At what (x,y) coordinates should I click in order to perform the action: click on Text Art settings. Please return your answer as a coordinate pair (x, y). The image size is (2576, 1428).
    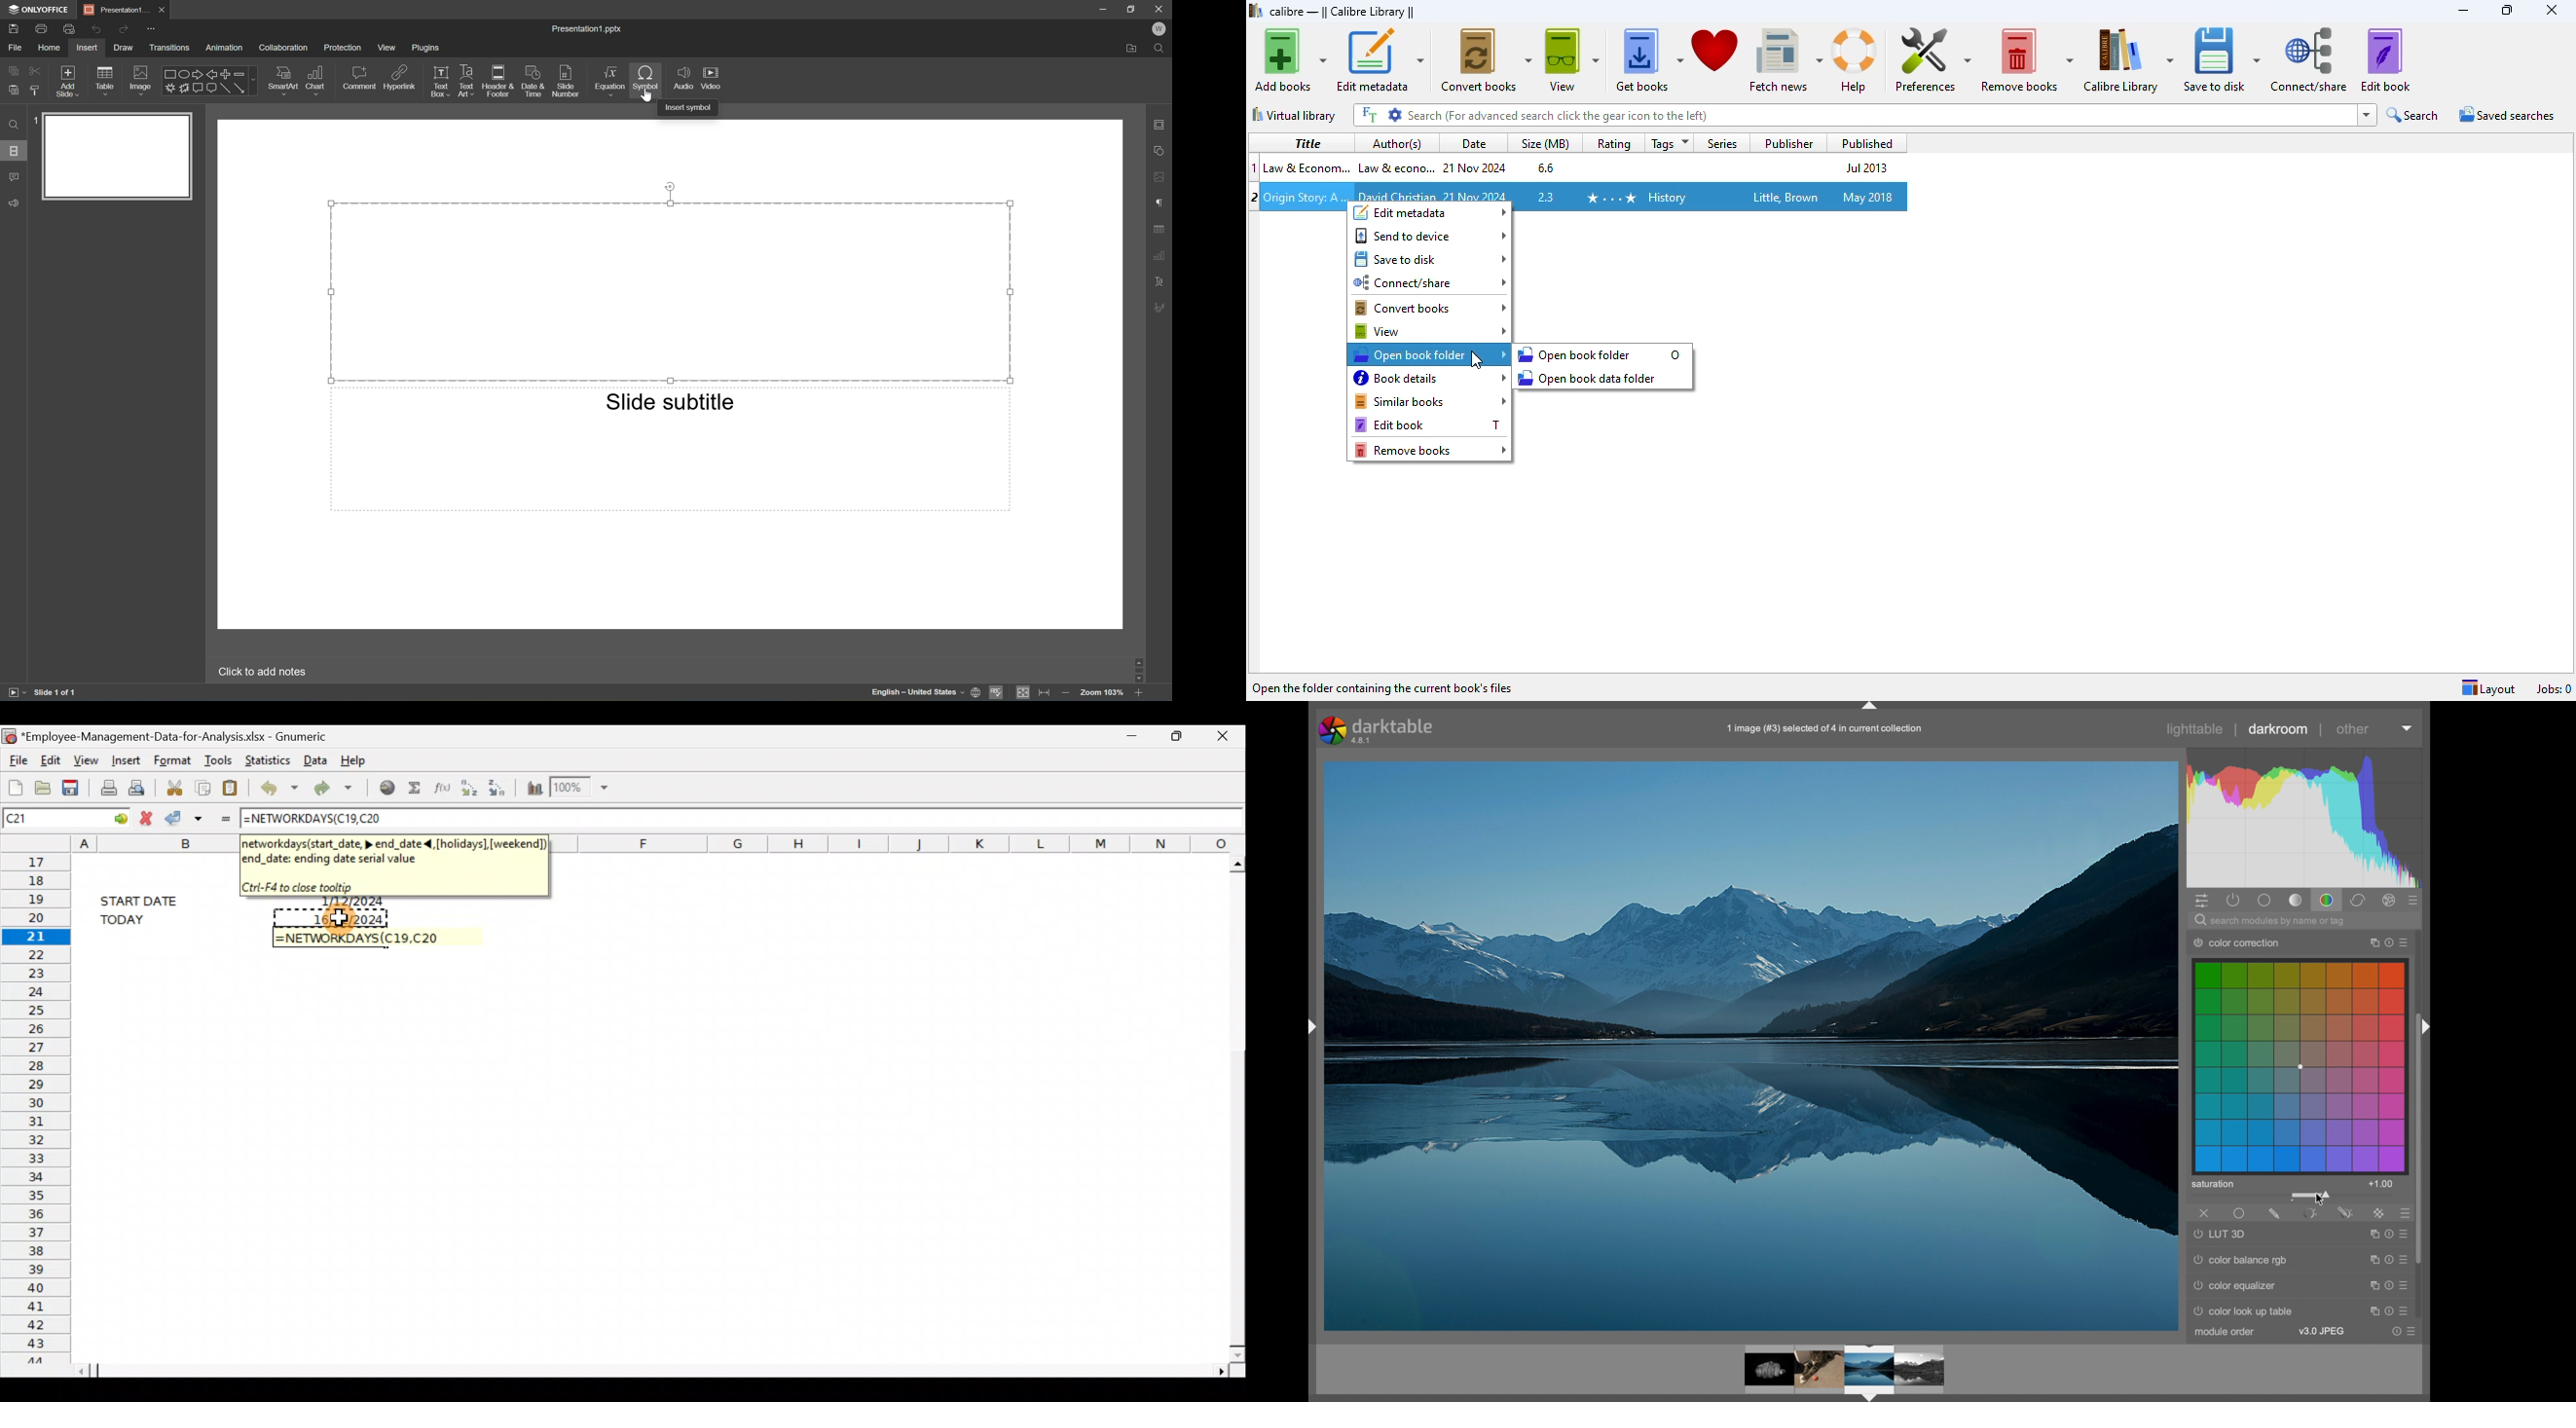
    Looking at the image, I should click on (1160, 279).